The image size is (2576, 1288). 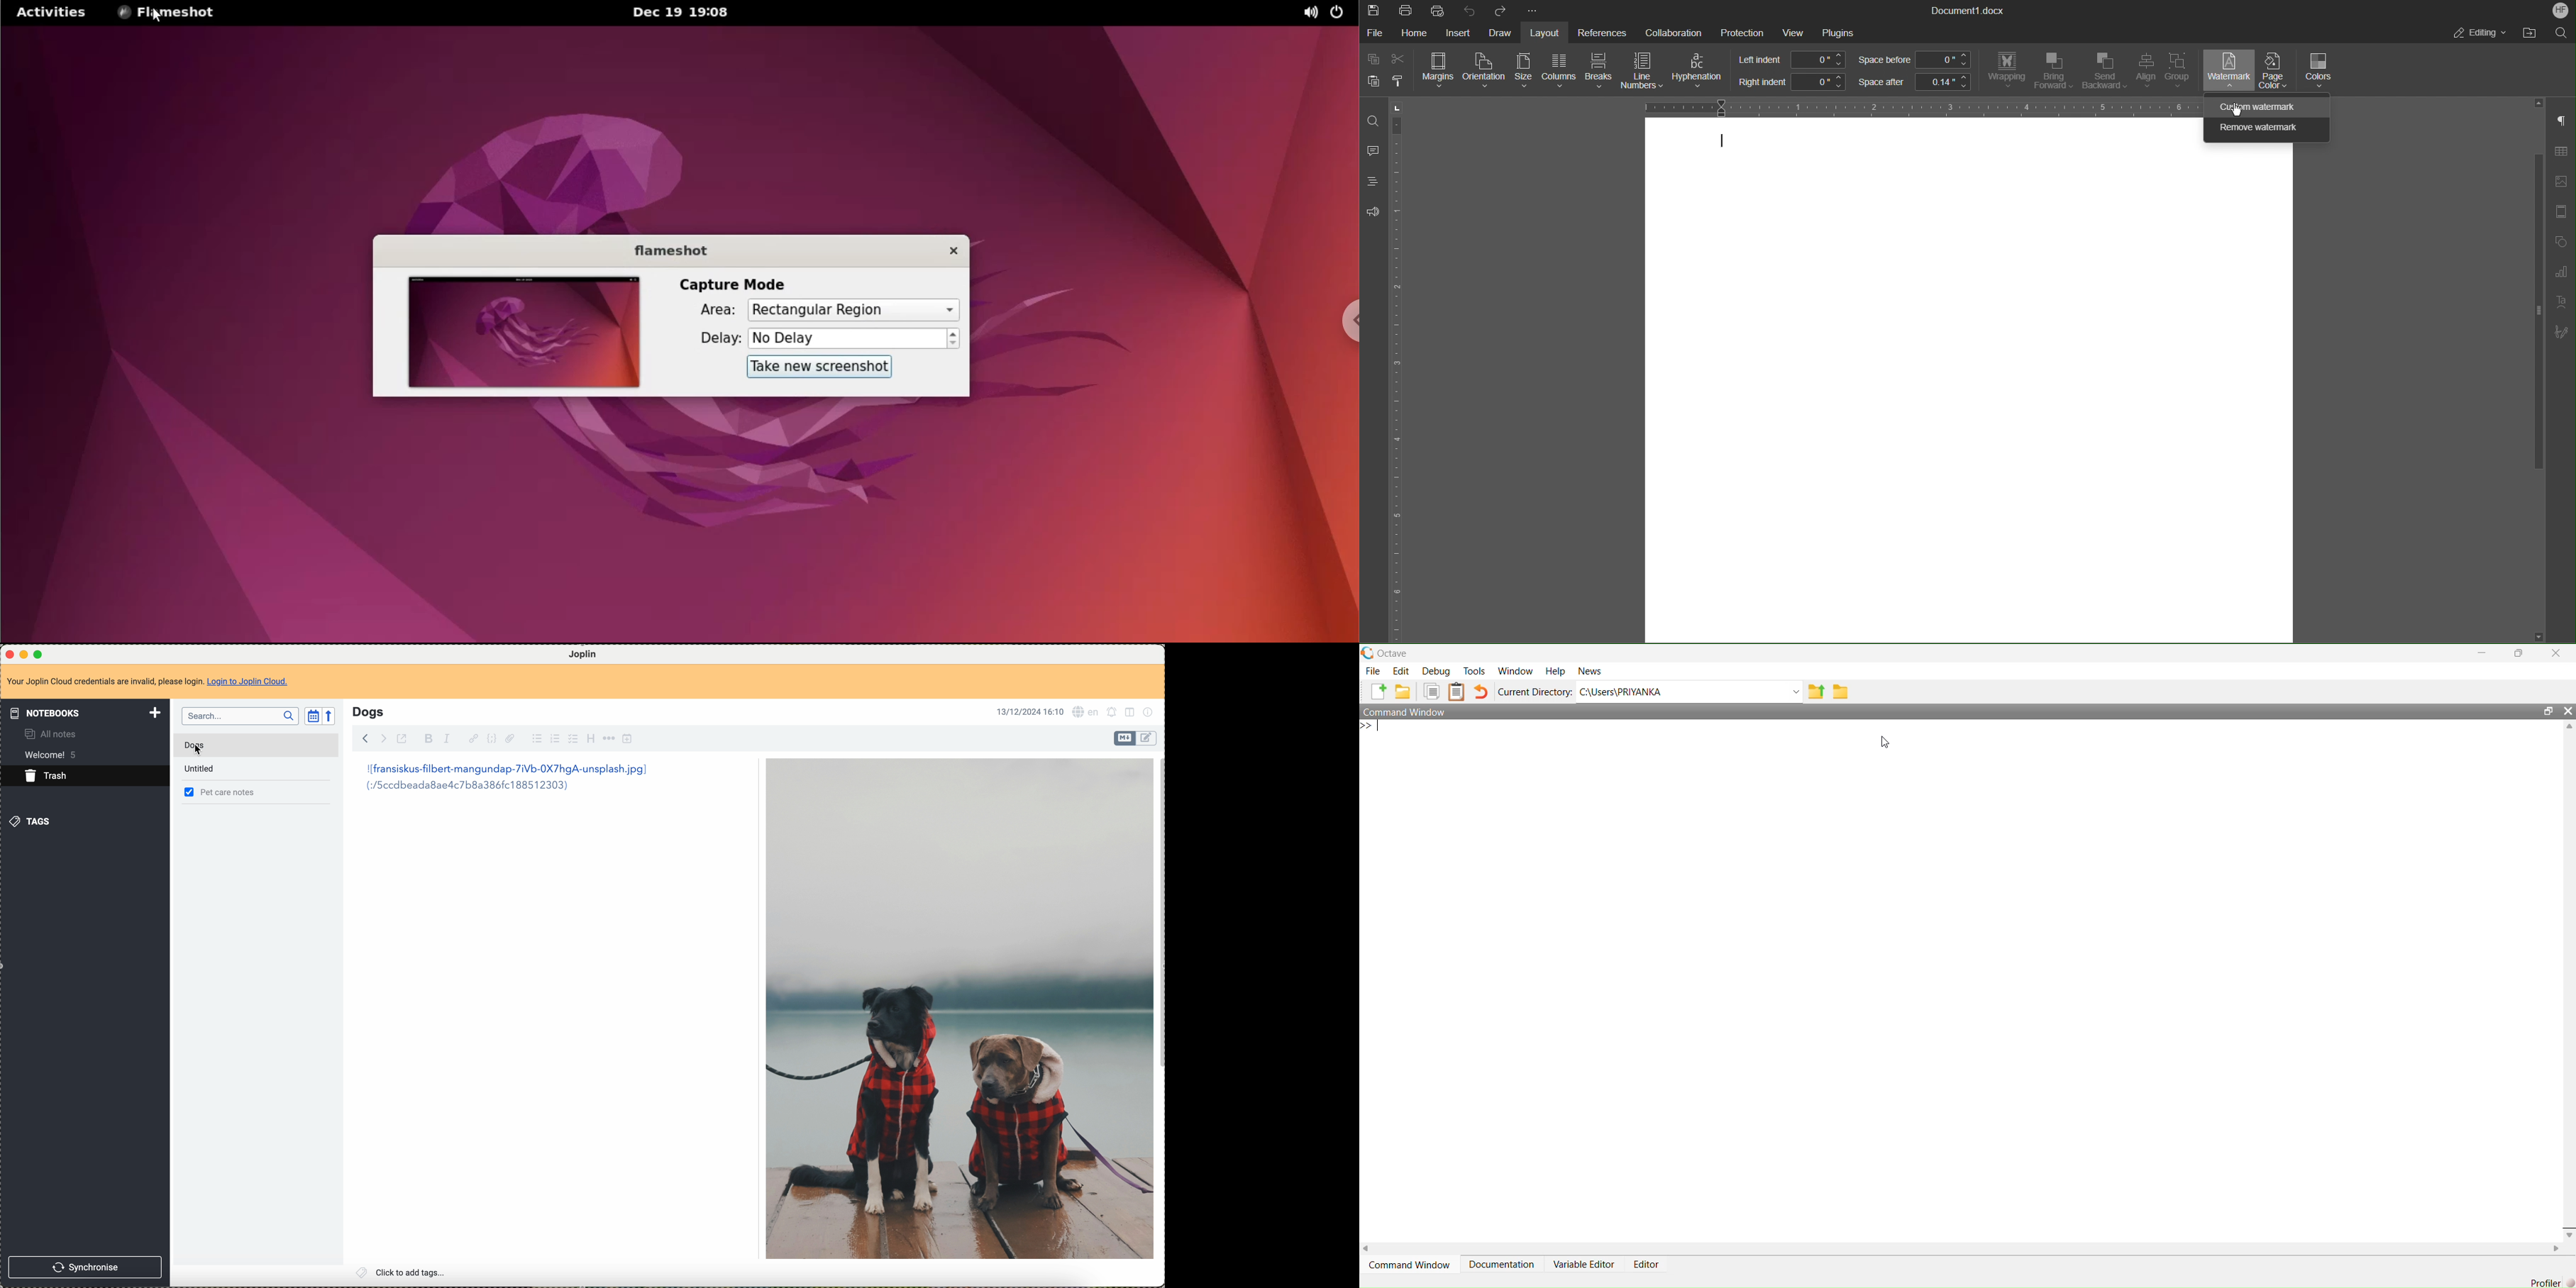 What do you see at coordinates (554, 739) in the screenshot?
I see `numbered list` at bounding box center [554, 739].